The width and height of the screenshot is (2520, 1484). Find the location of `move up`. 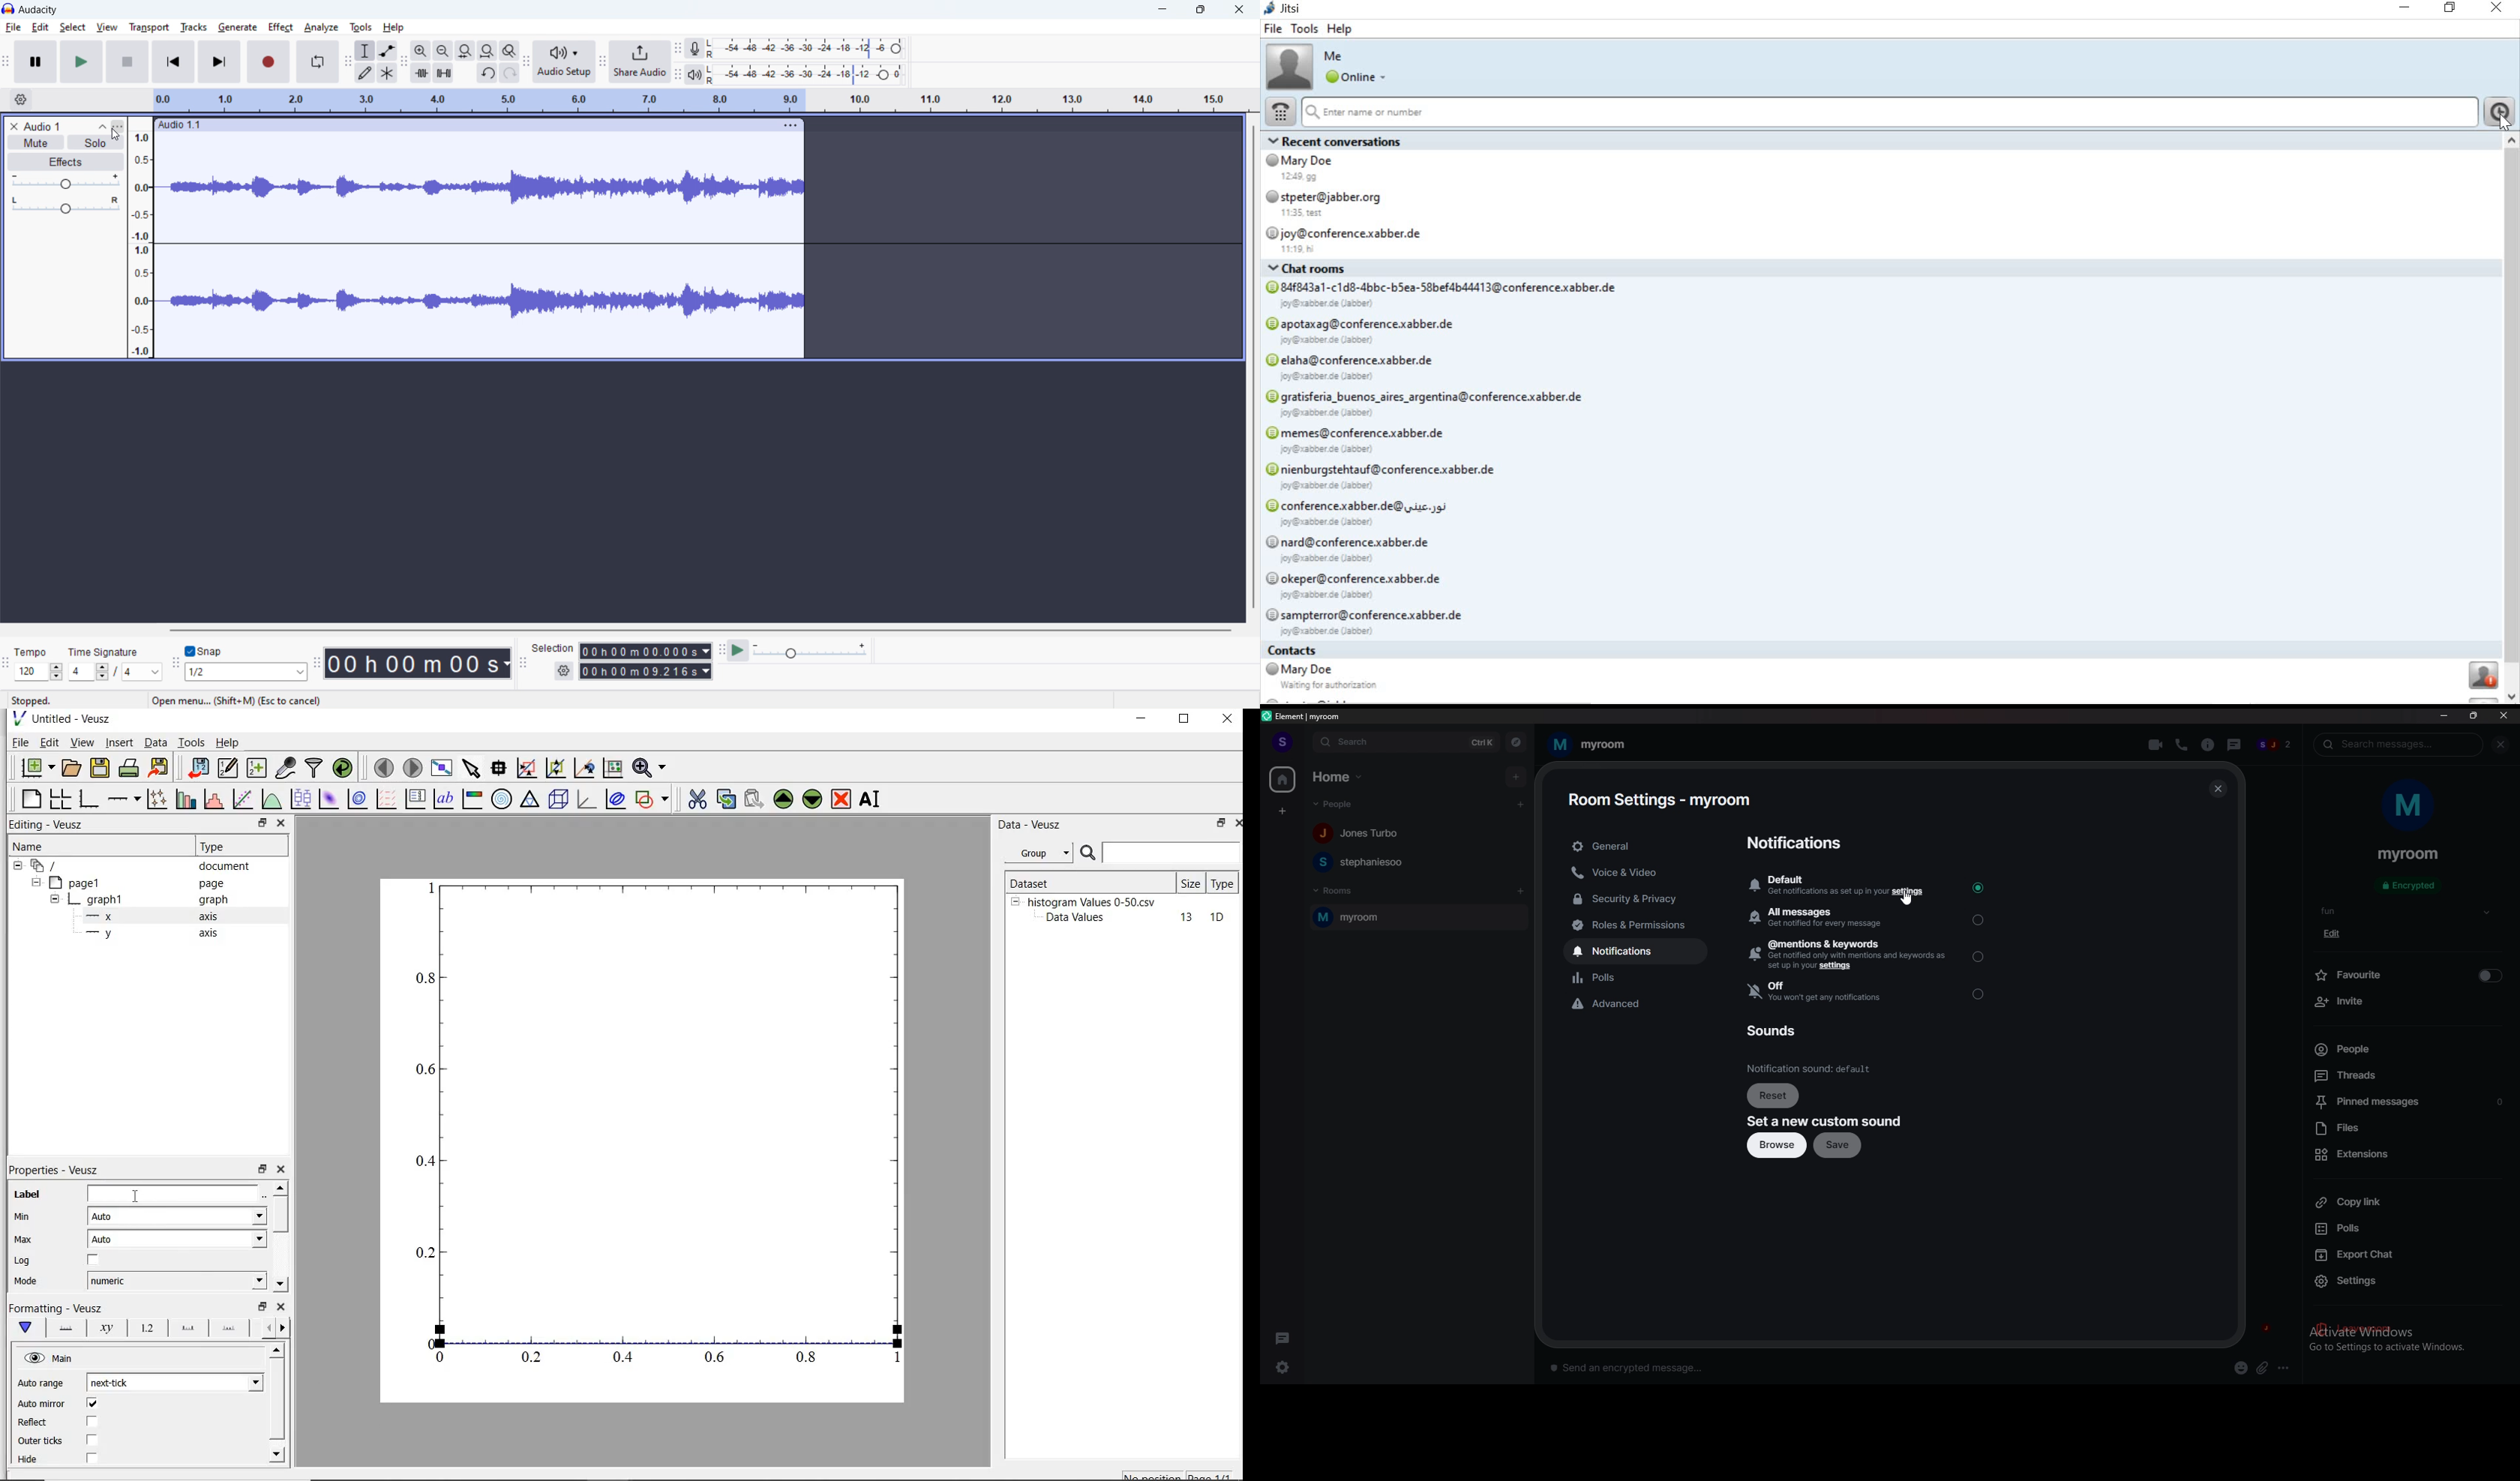

move up is located at coordinates (277, 1349).